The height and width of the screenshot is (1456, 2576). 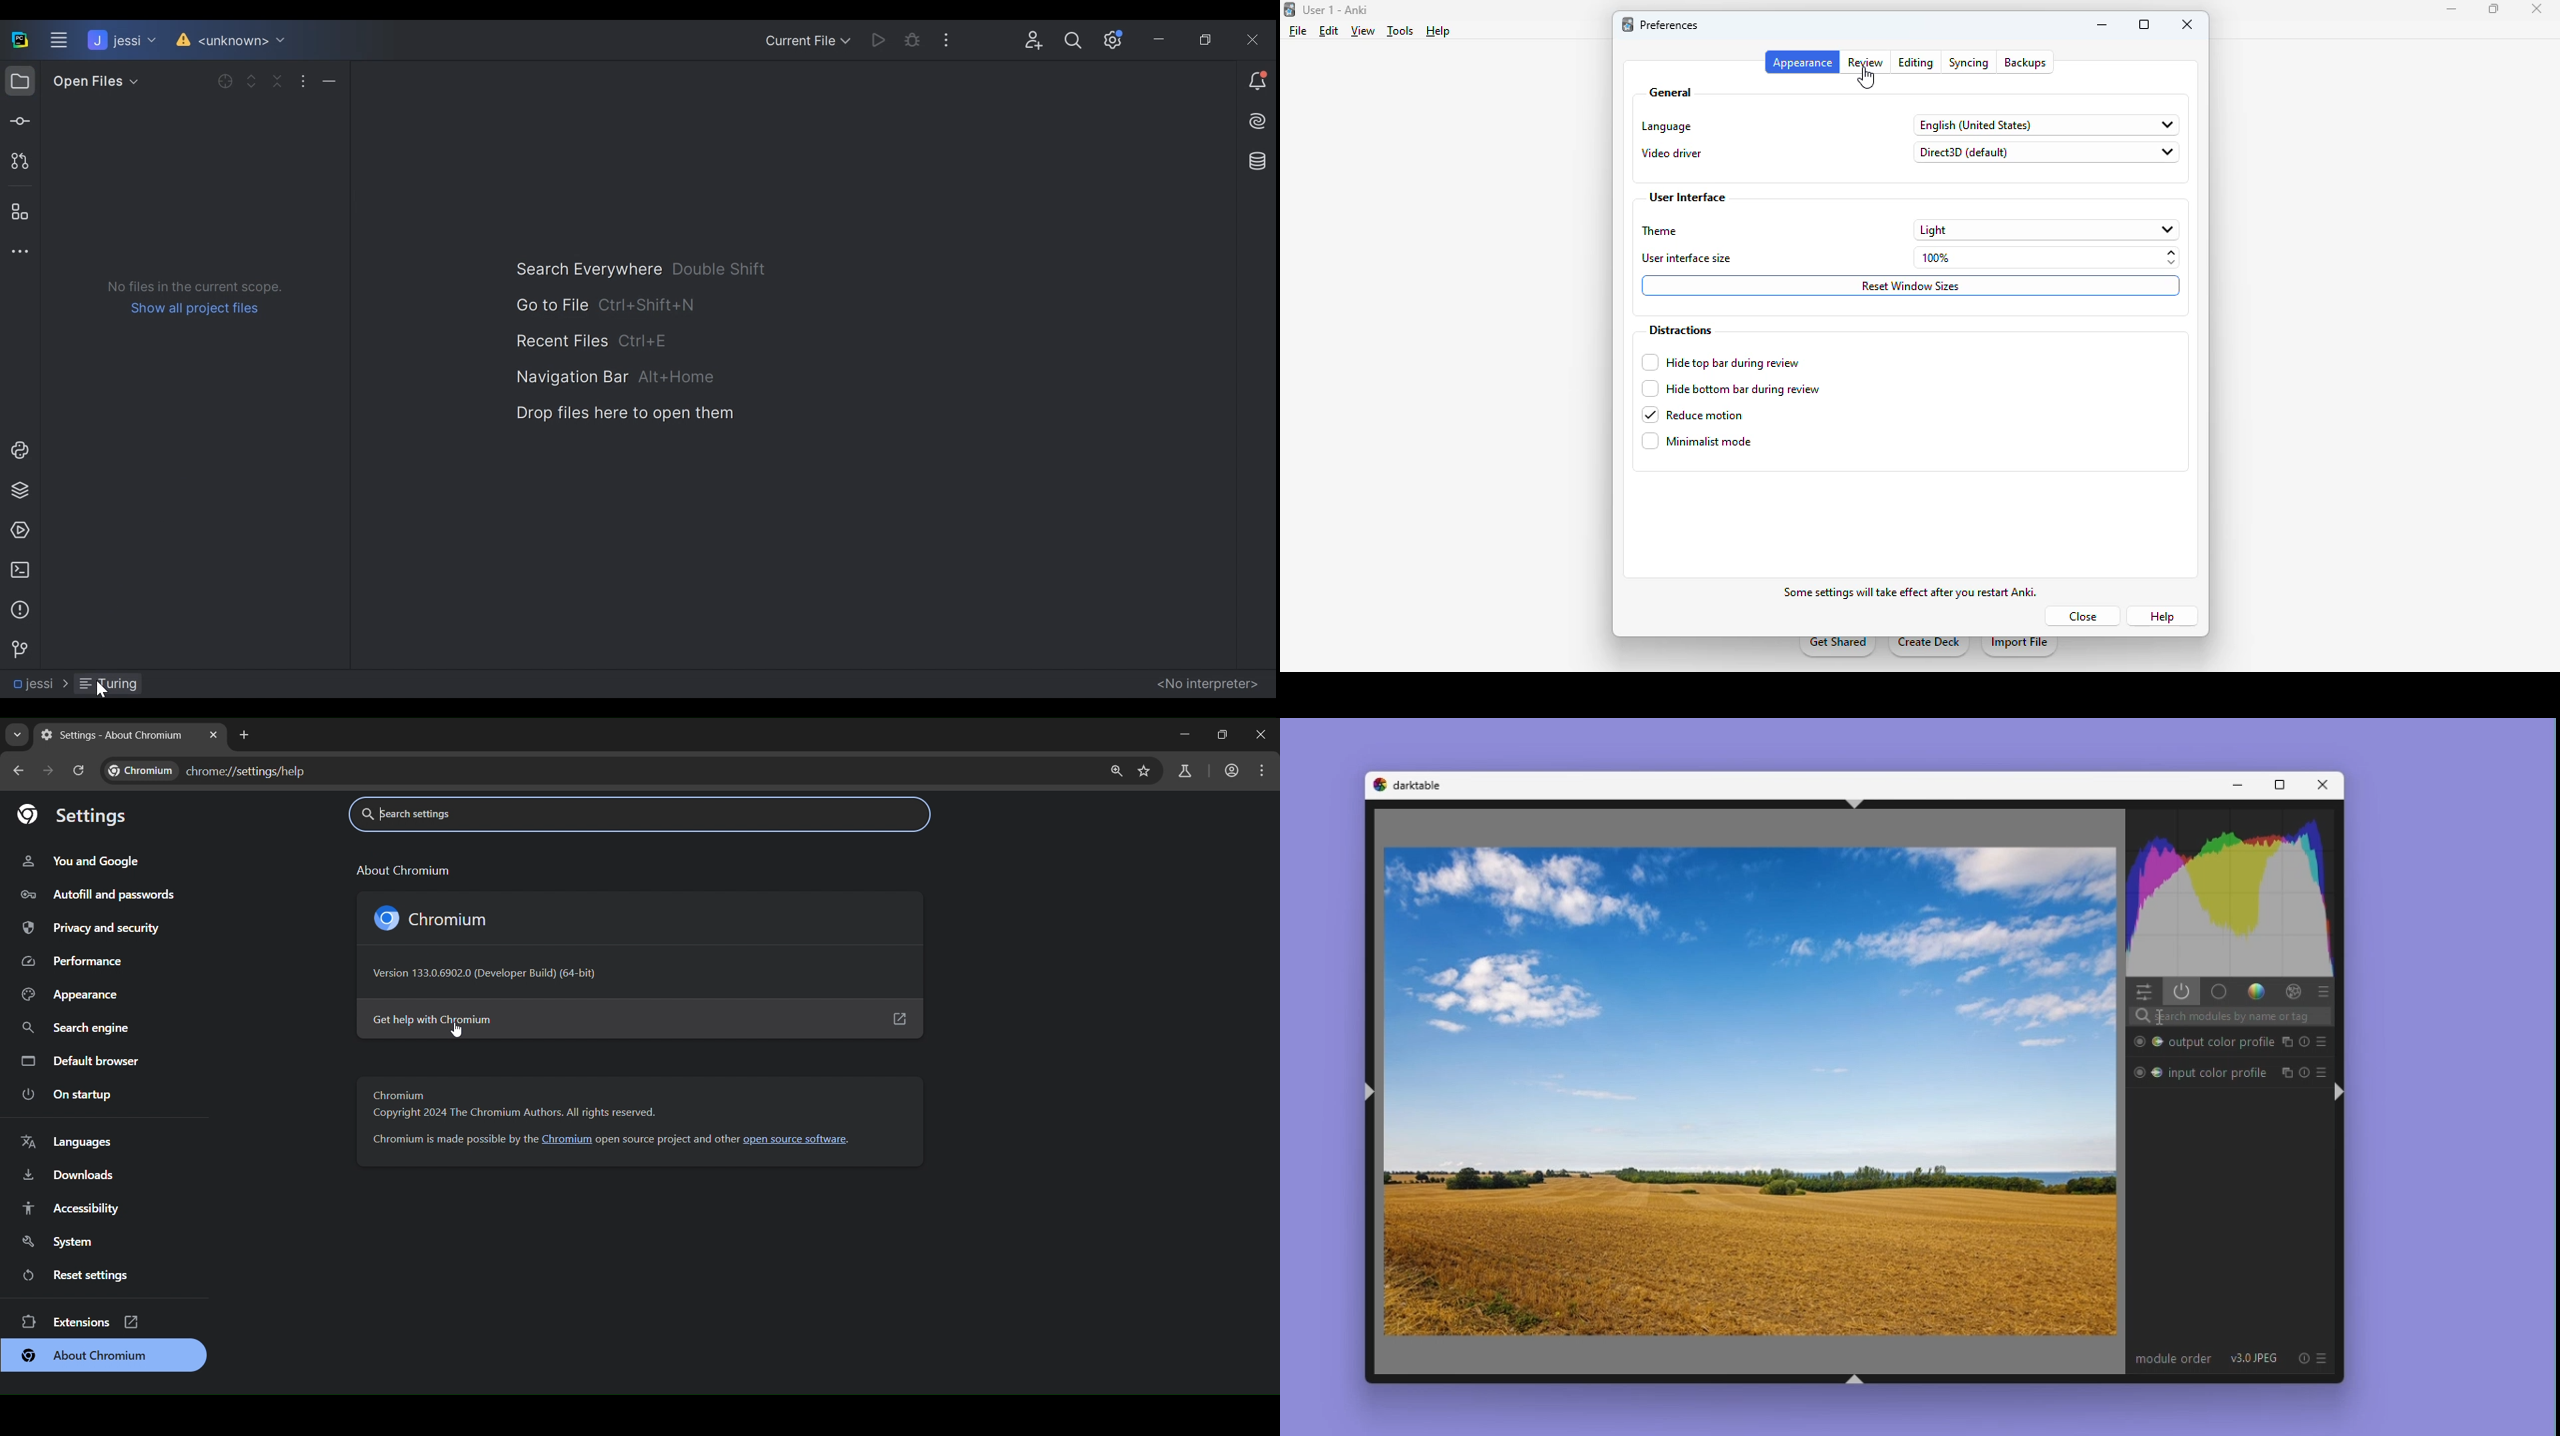 What do you see at coordinates (213, 735) in the screenshot?
I see `close tab` at bounding box center [213, 735].